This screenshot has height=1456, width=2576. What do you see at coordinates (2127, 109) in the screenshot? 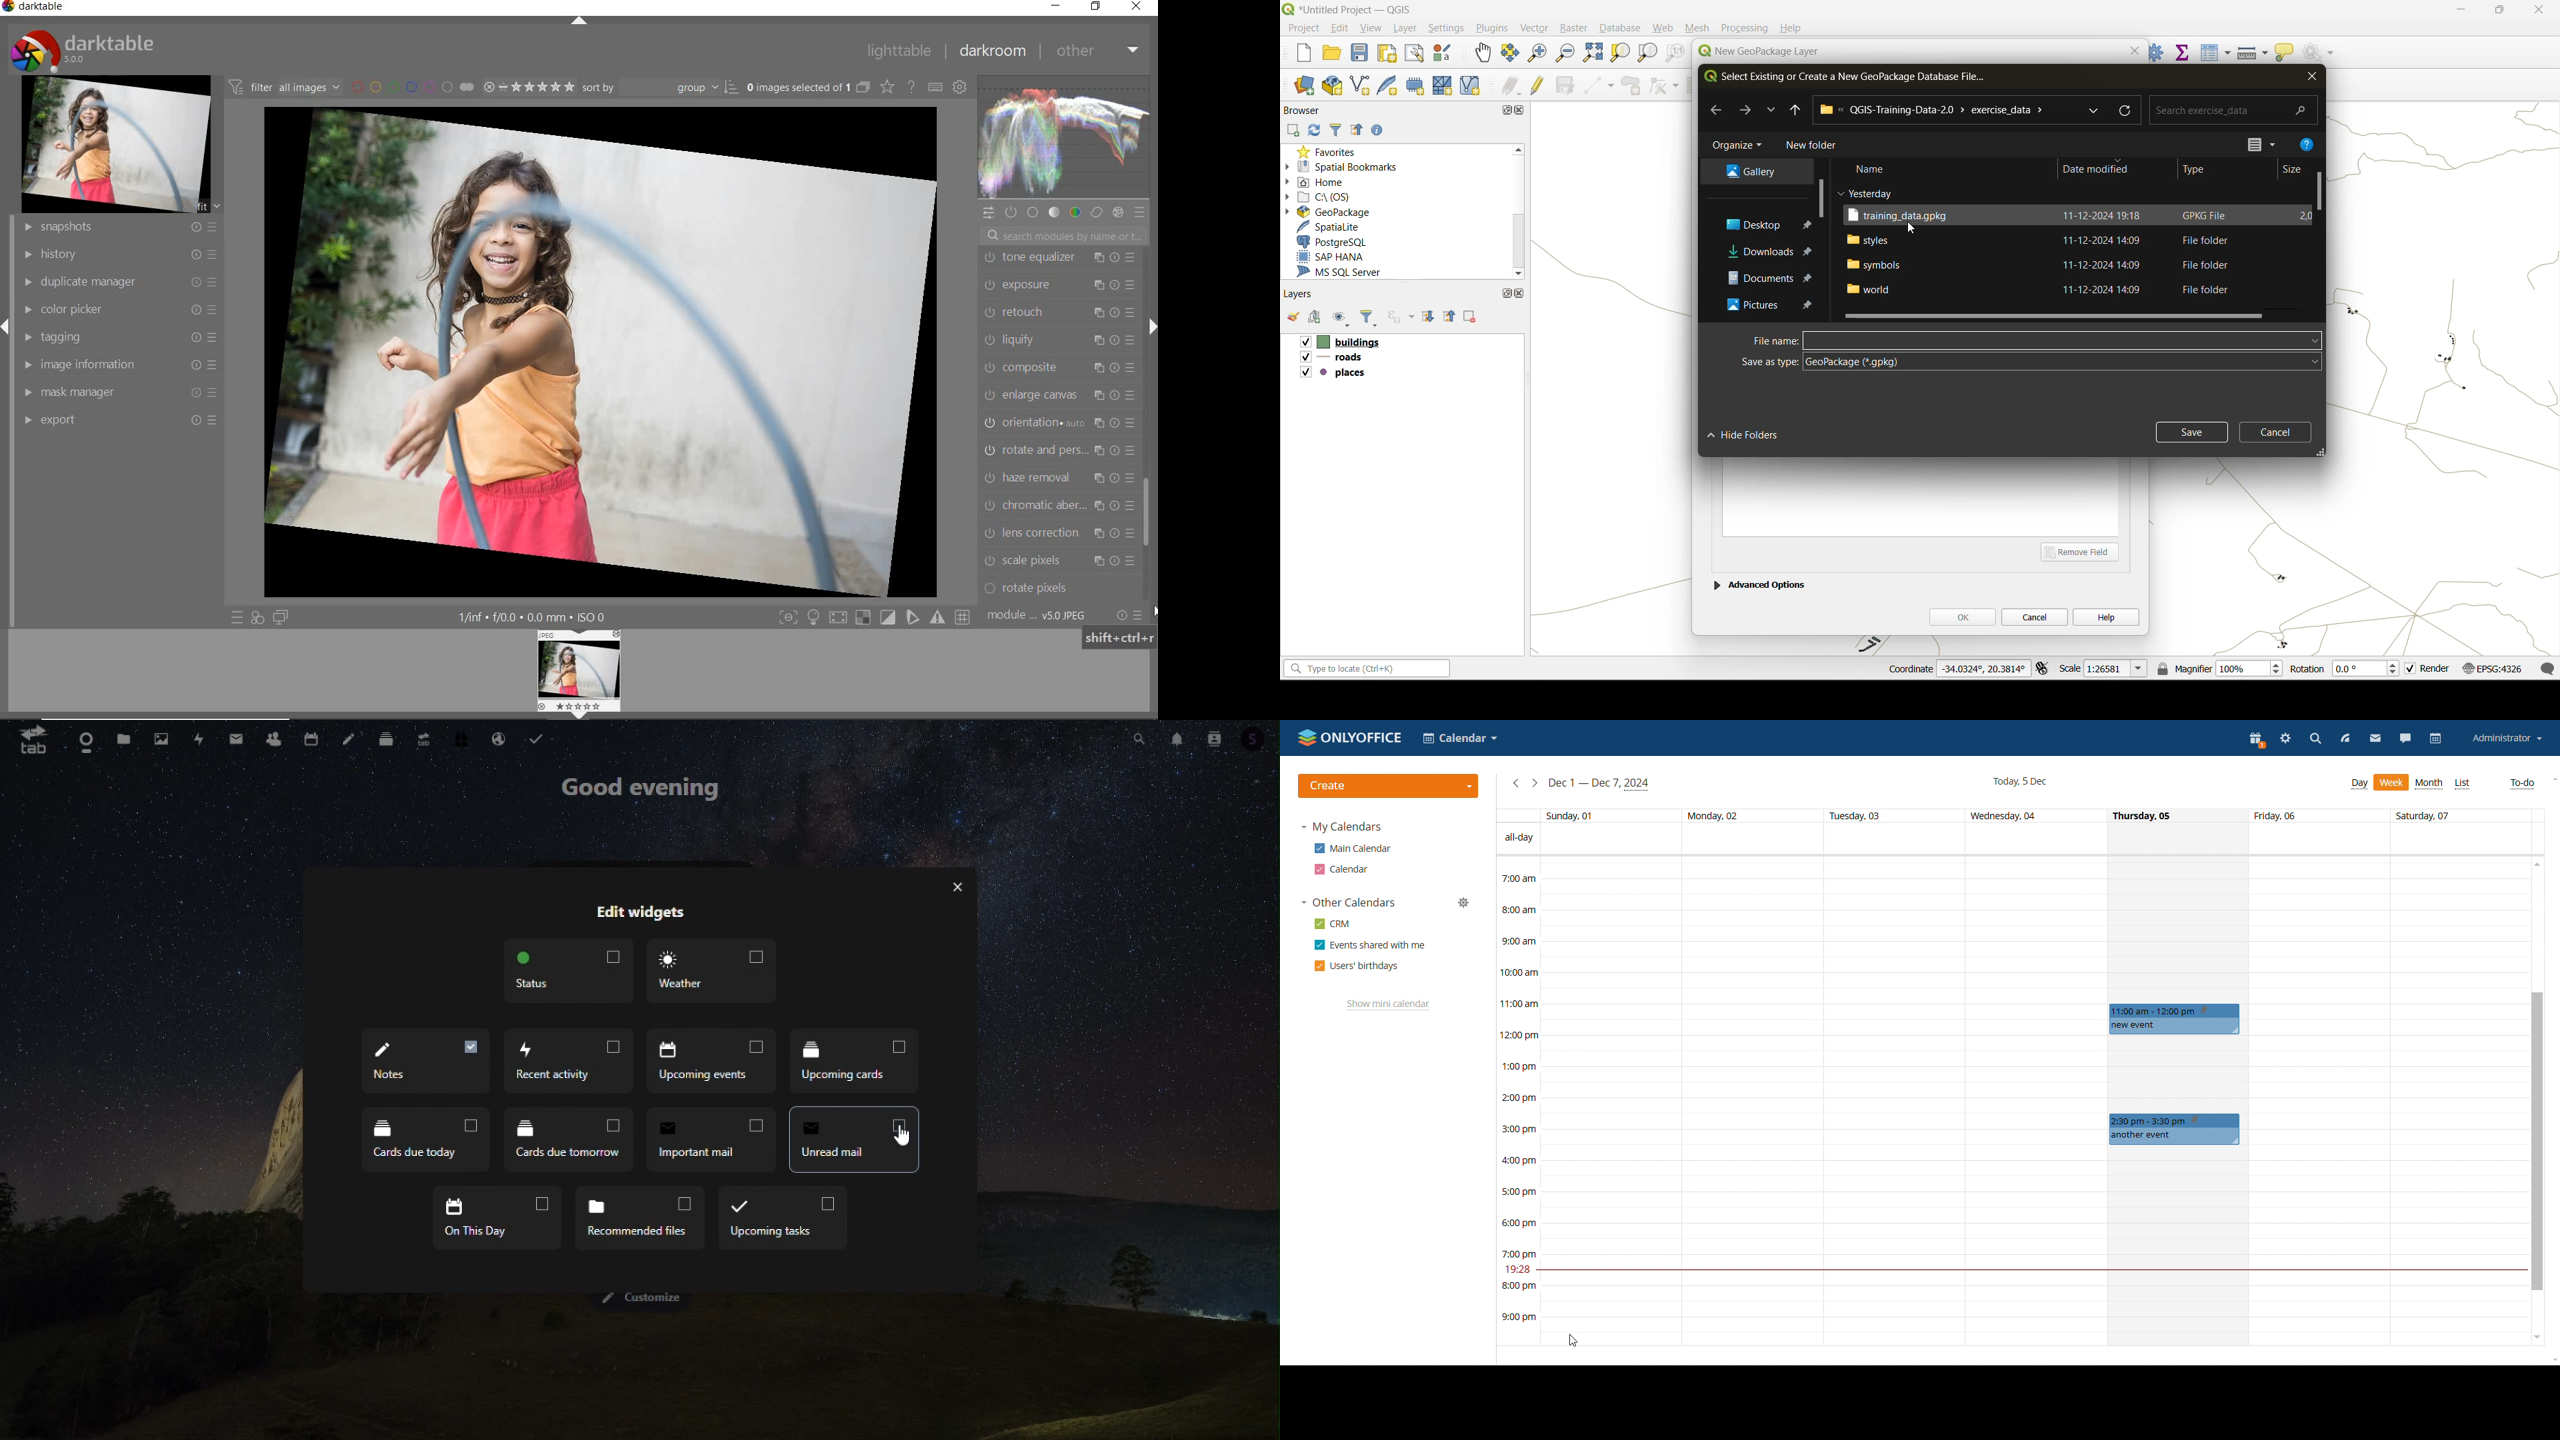
I see `refresh` at bounding box center [2127, 109].